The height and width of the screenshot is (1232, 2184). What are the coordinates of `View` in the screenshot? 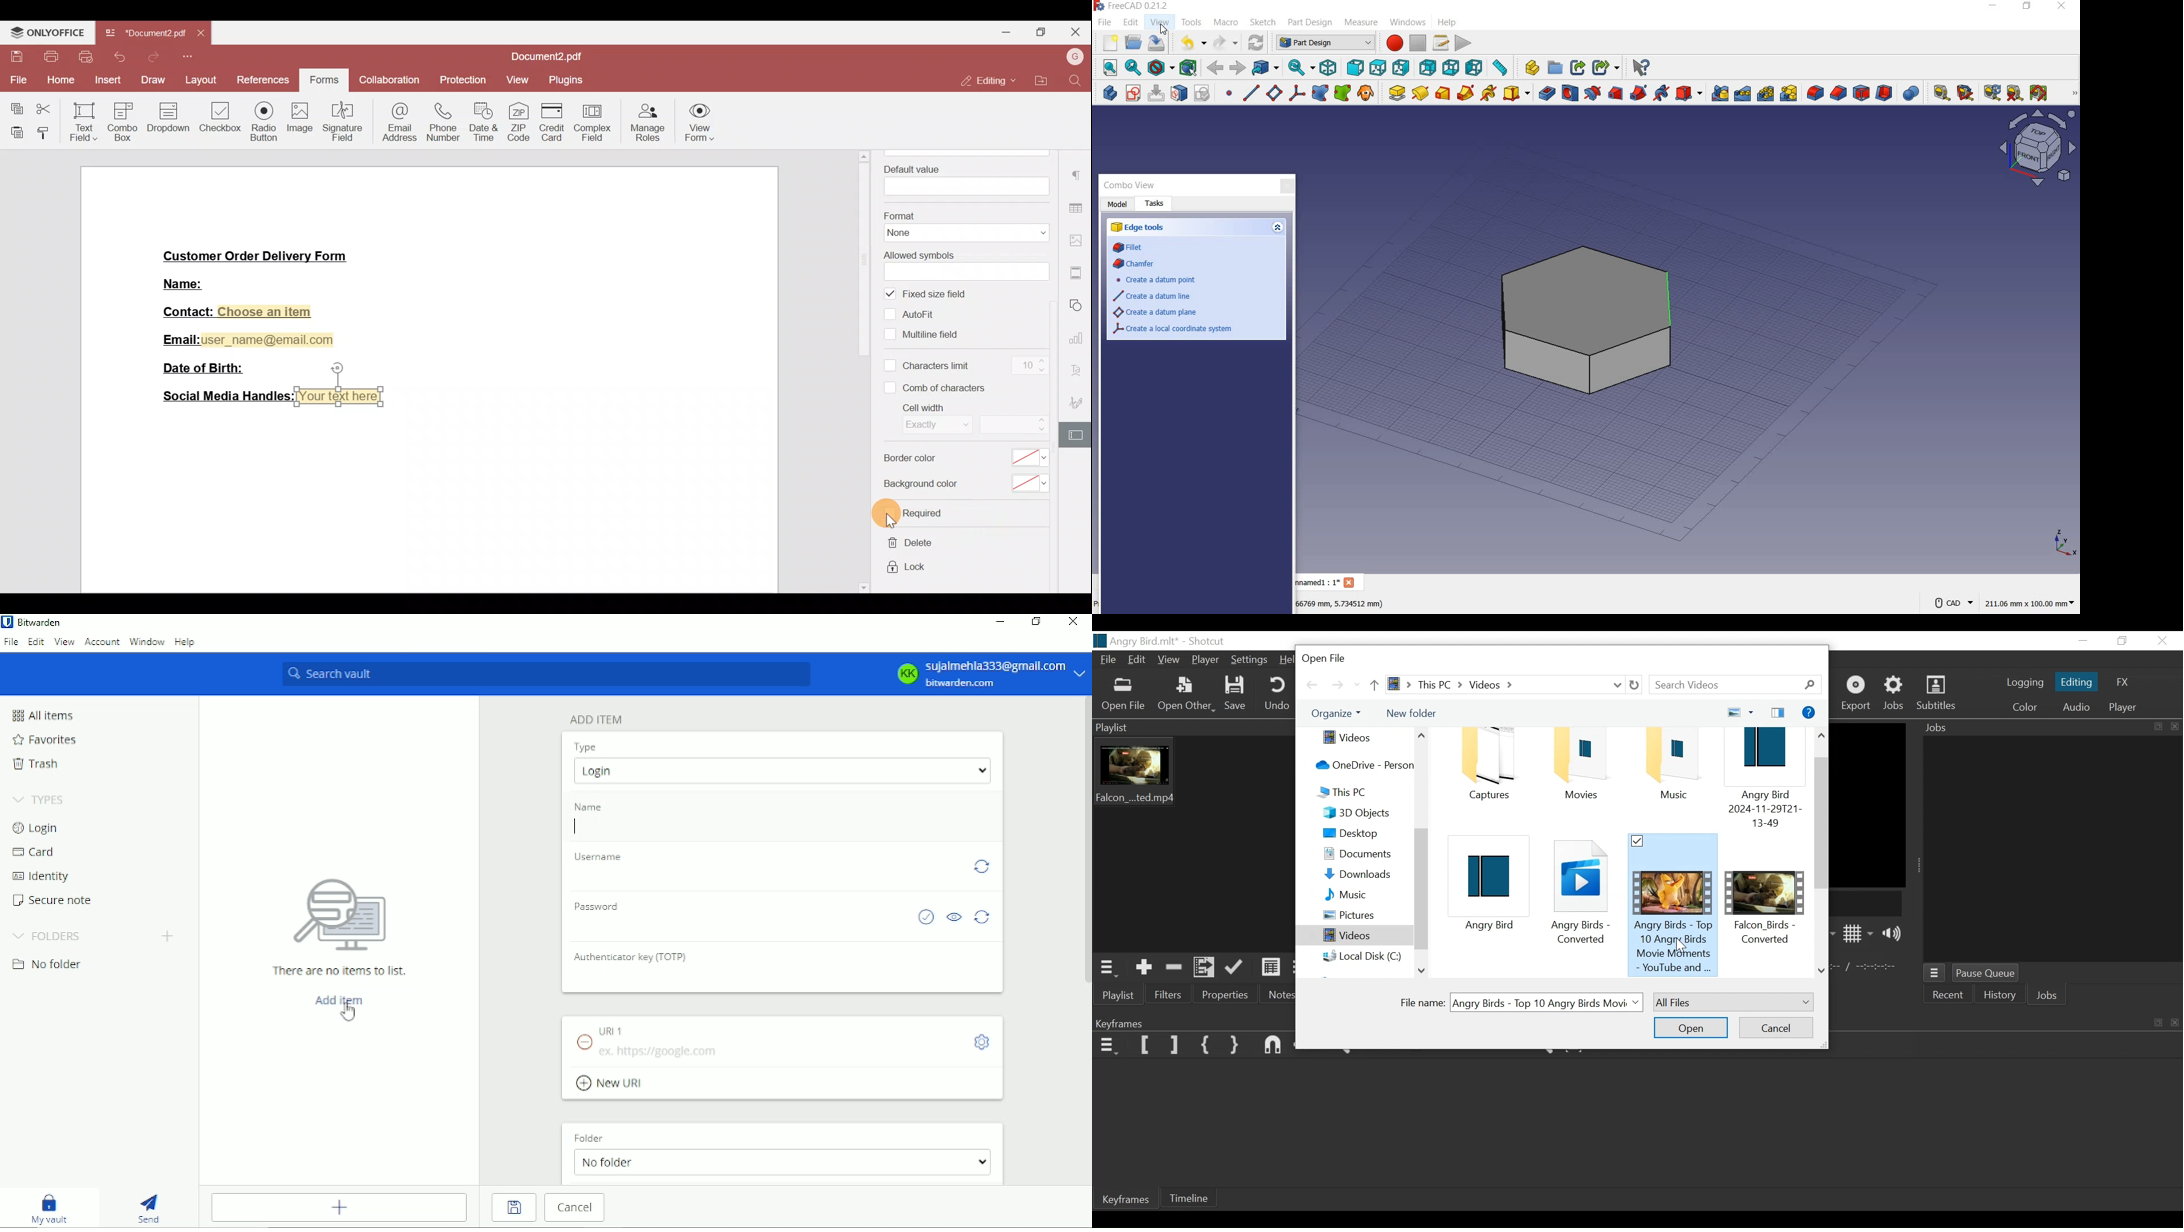 It's located at (1170, 660).